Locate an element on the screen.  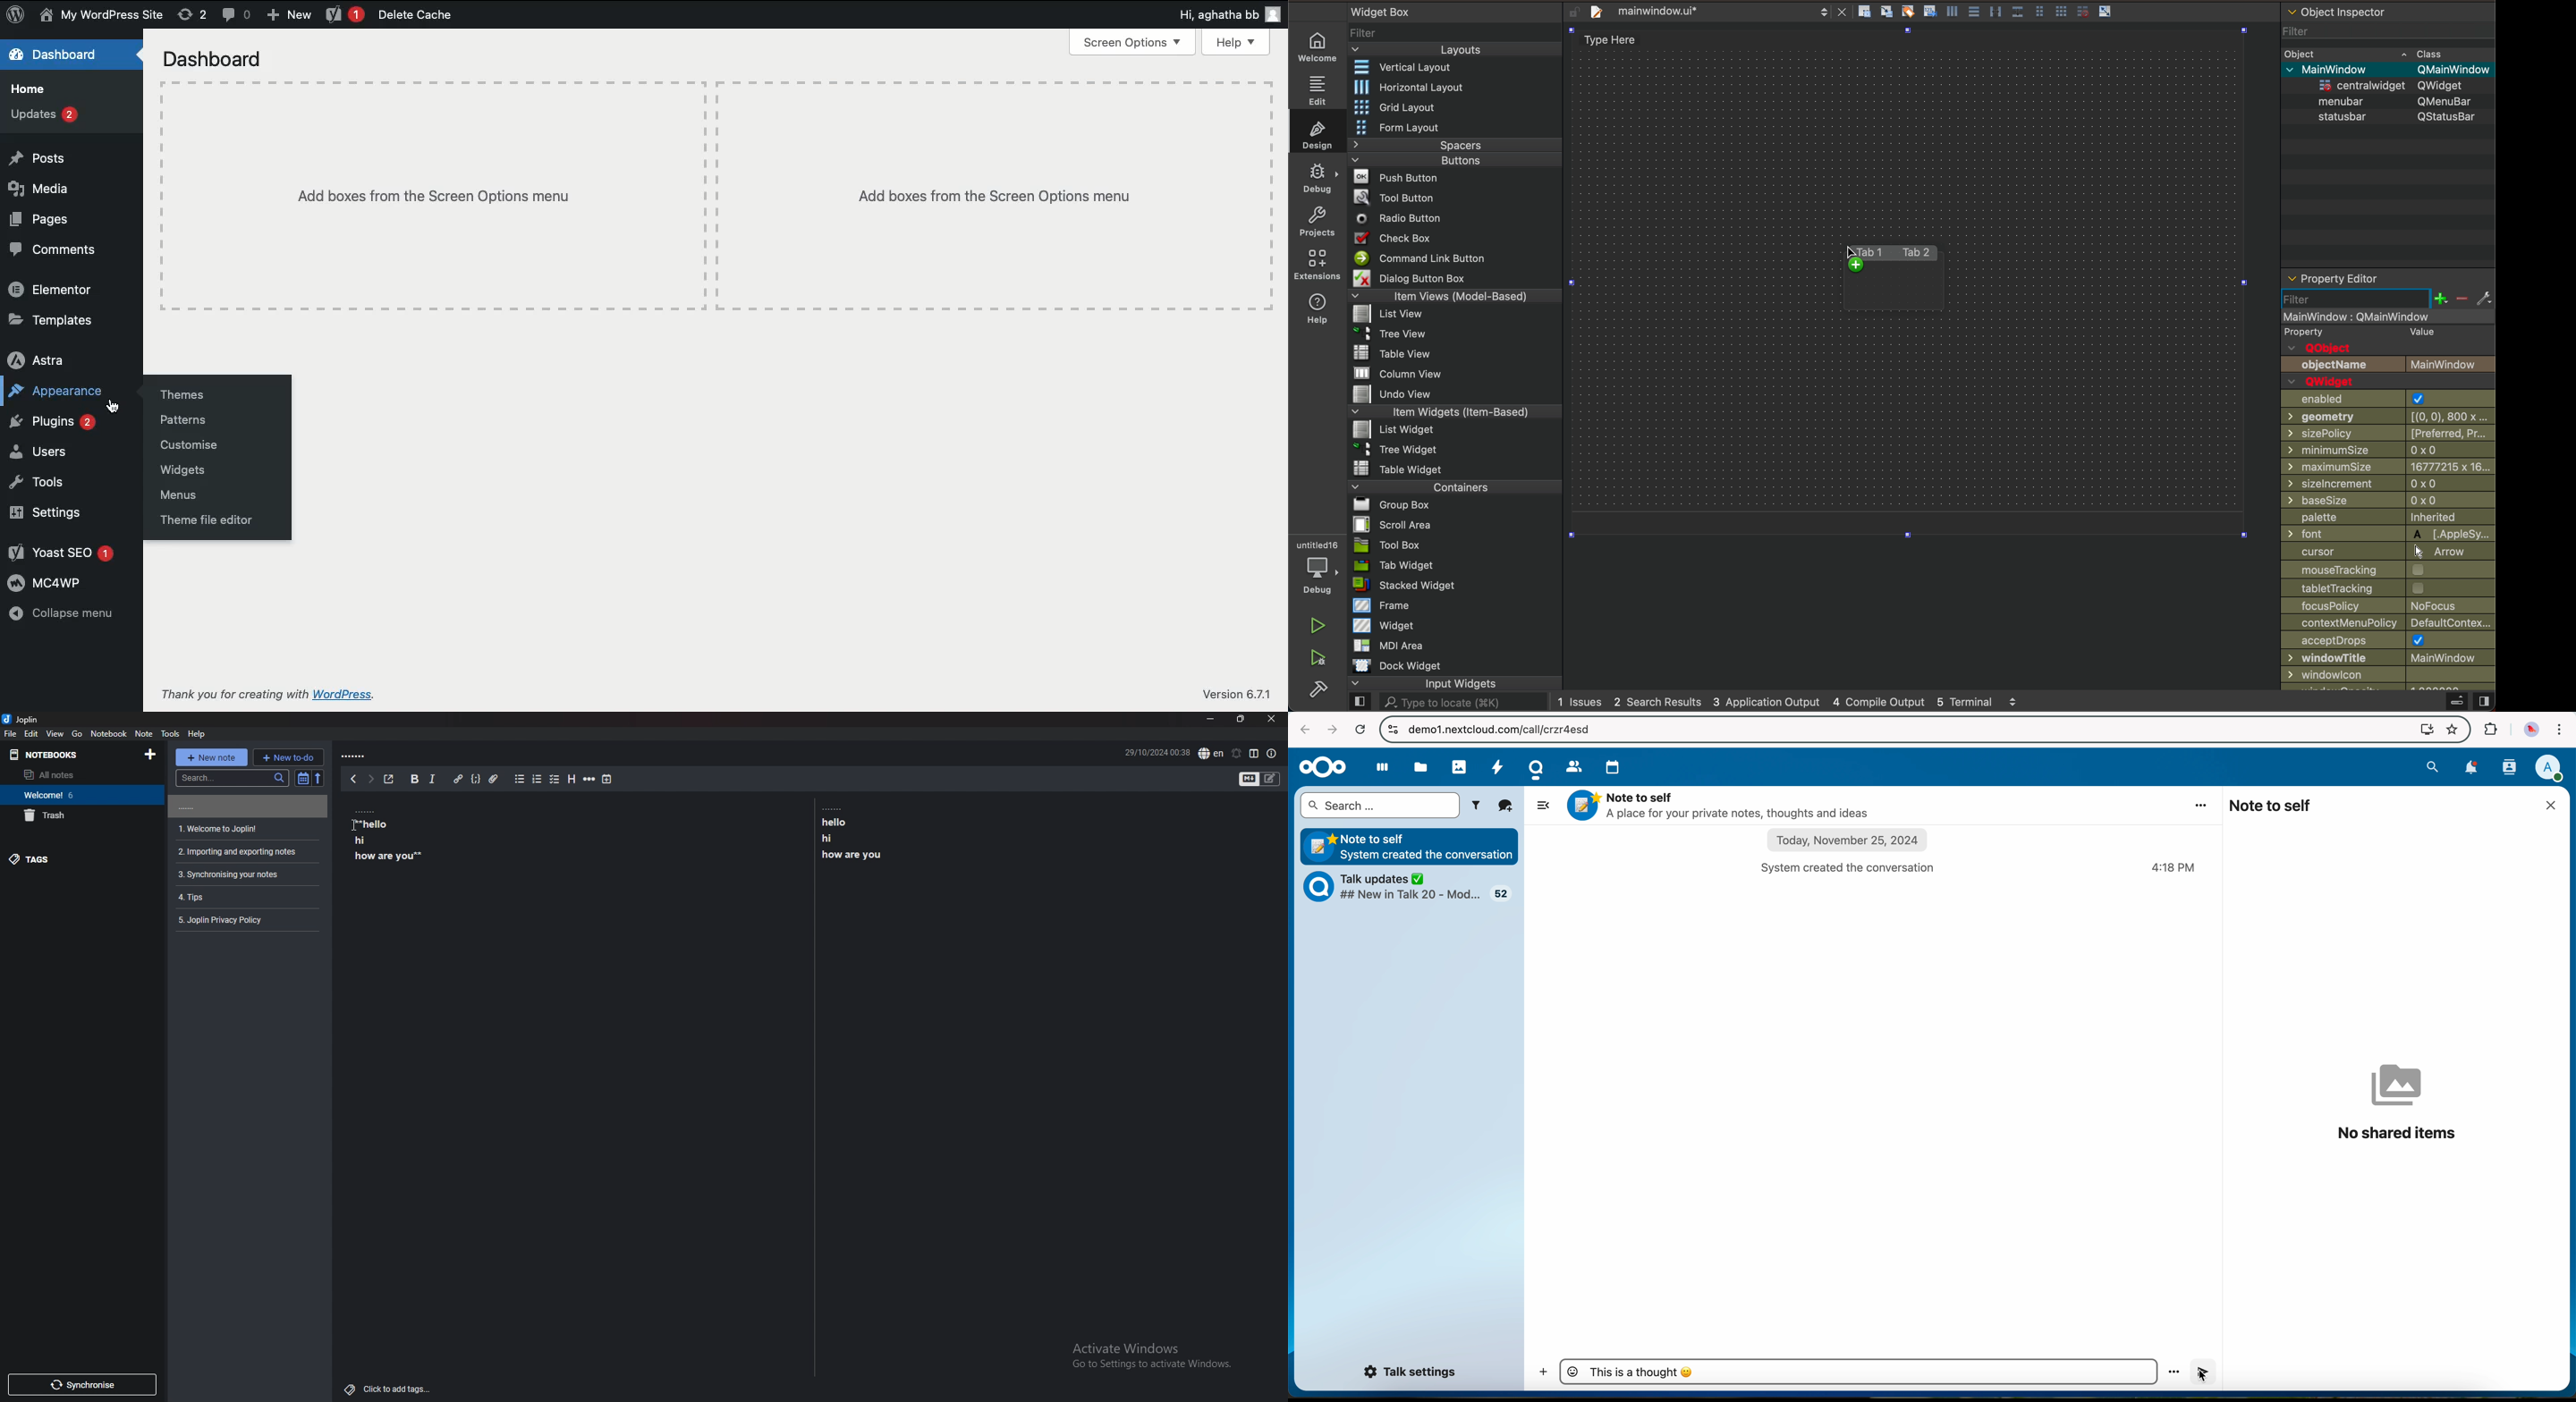
Obiect is located at coordinates (2300, 52).